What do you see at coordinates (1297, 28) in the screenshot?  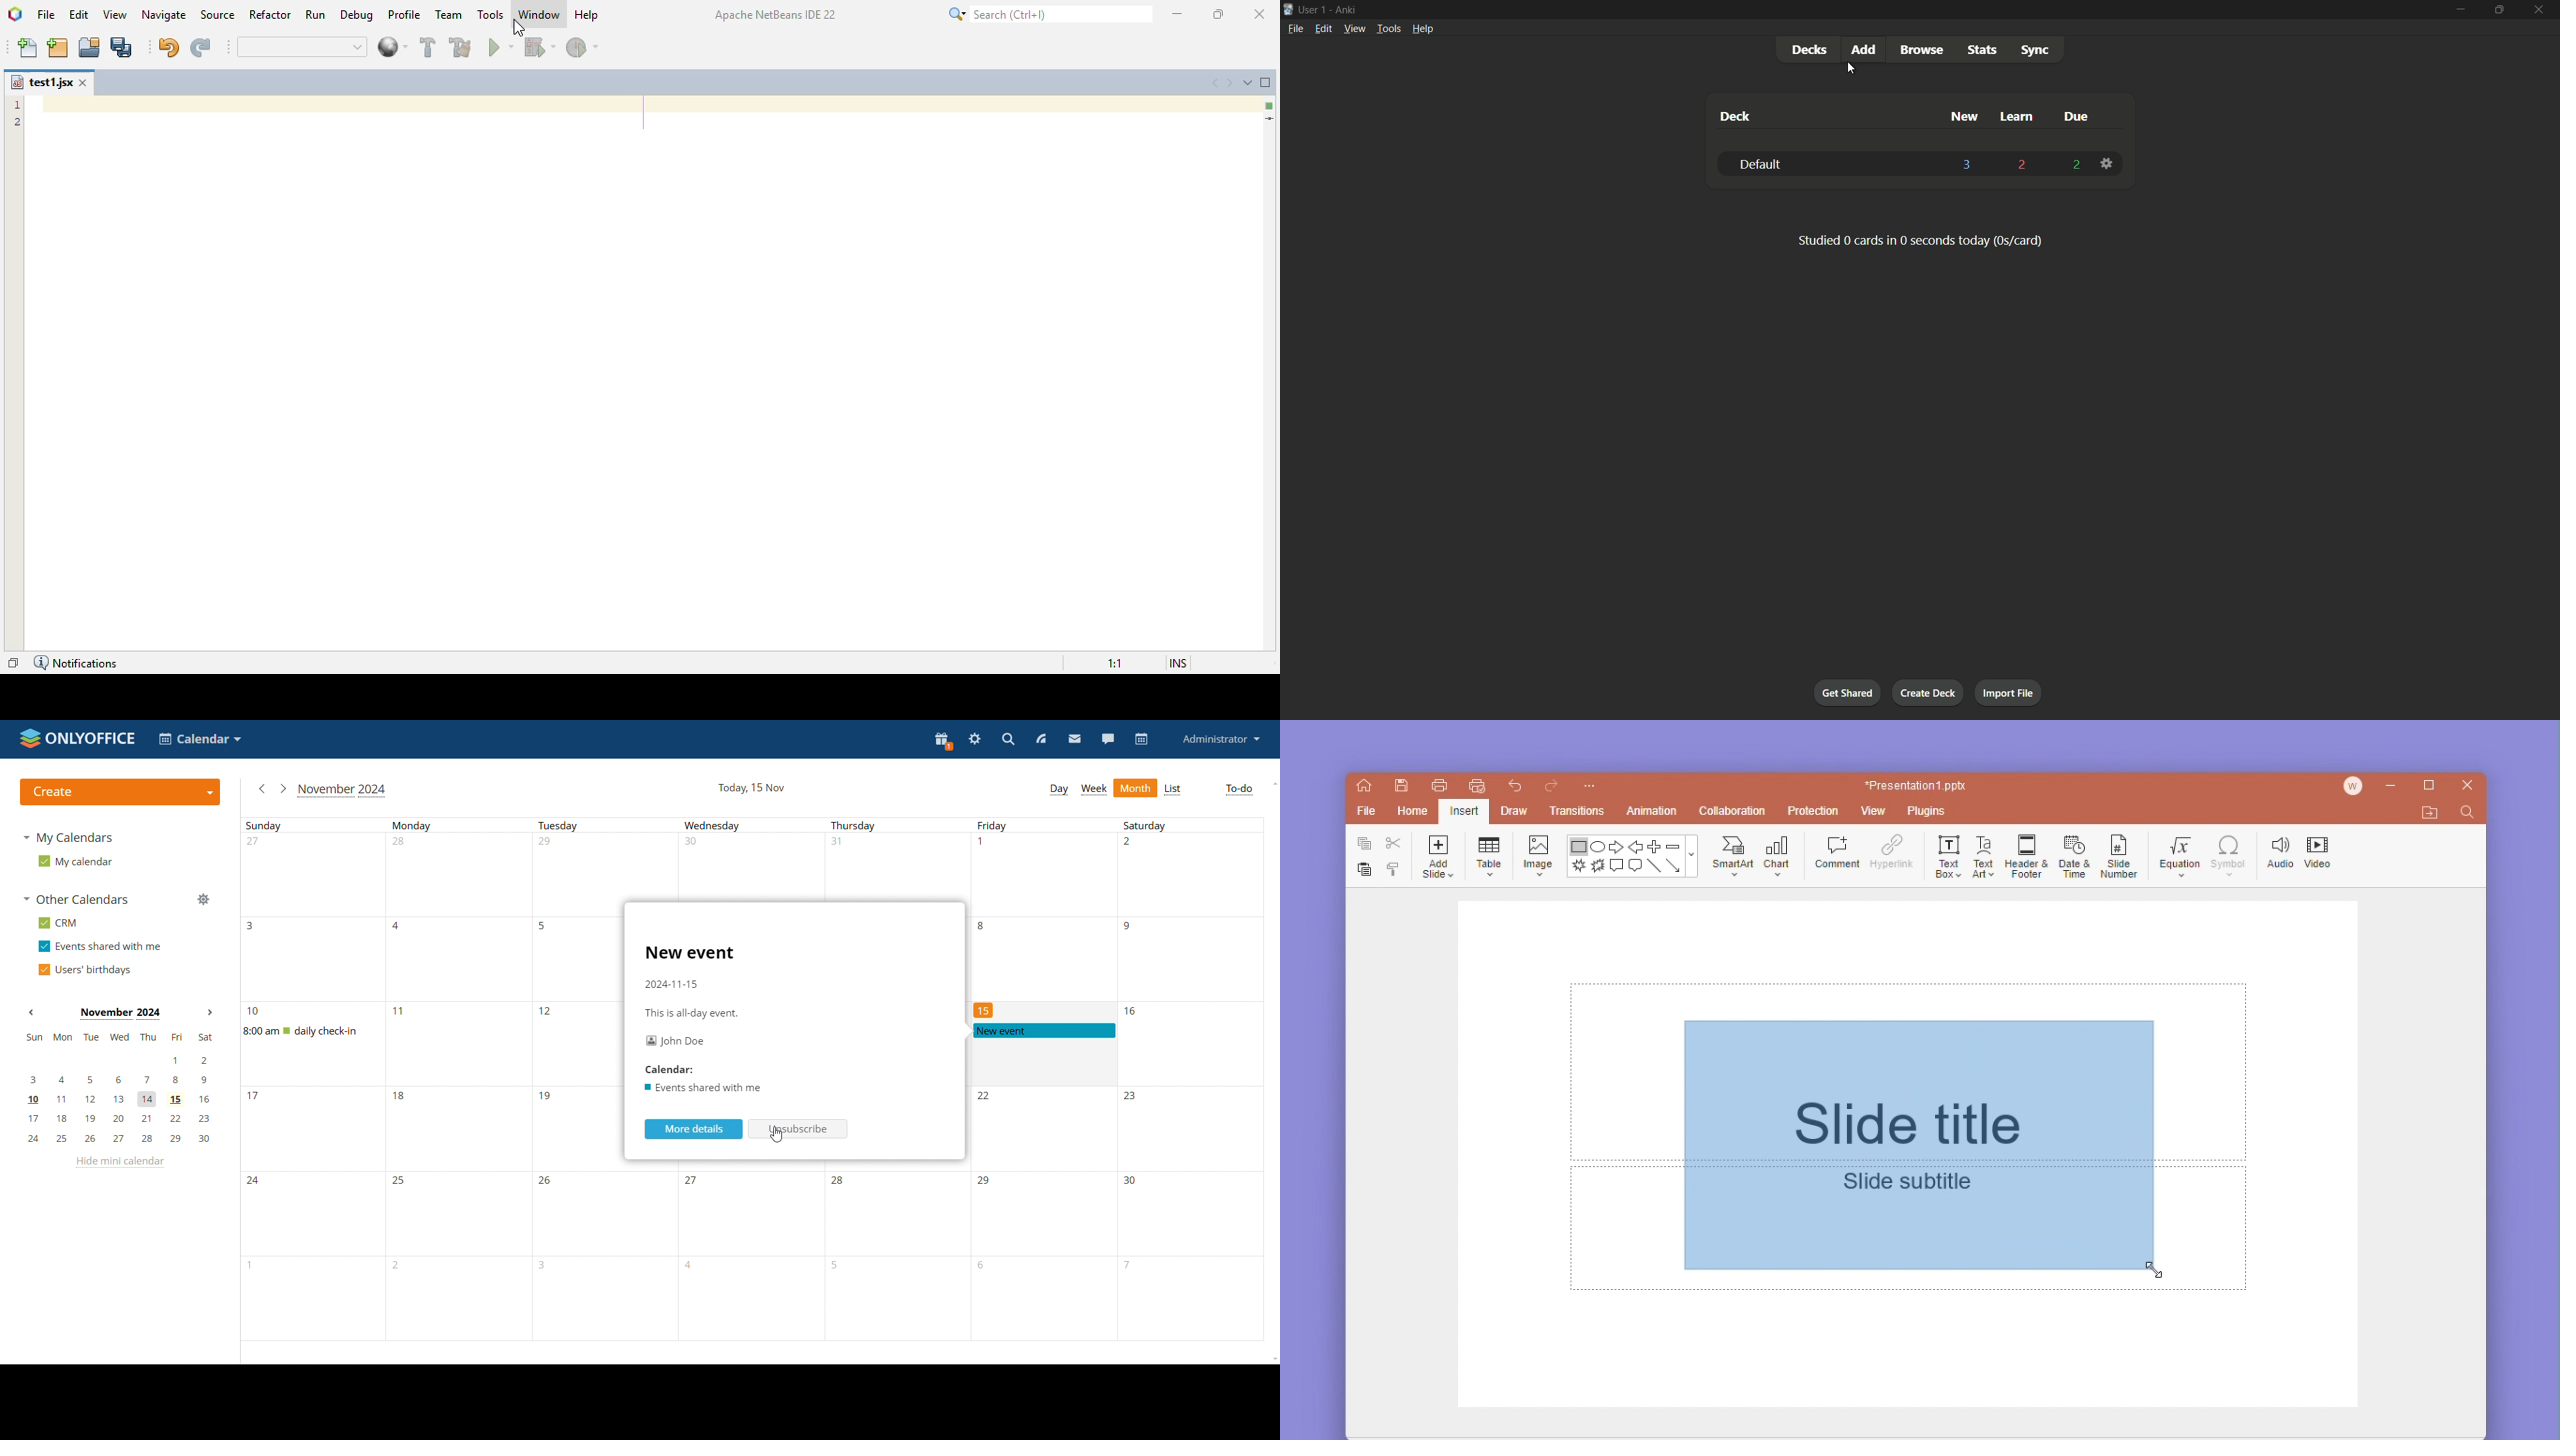 I see `file menu` at bounding box center [1297, 28].